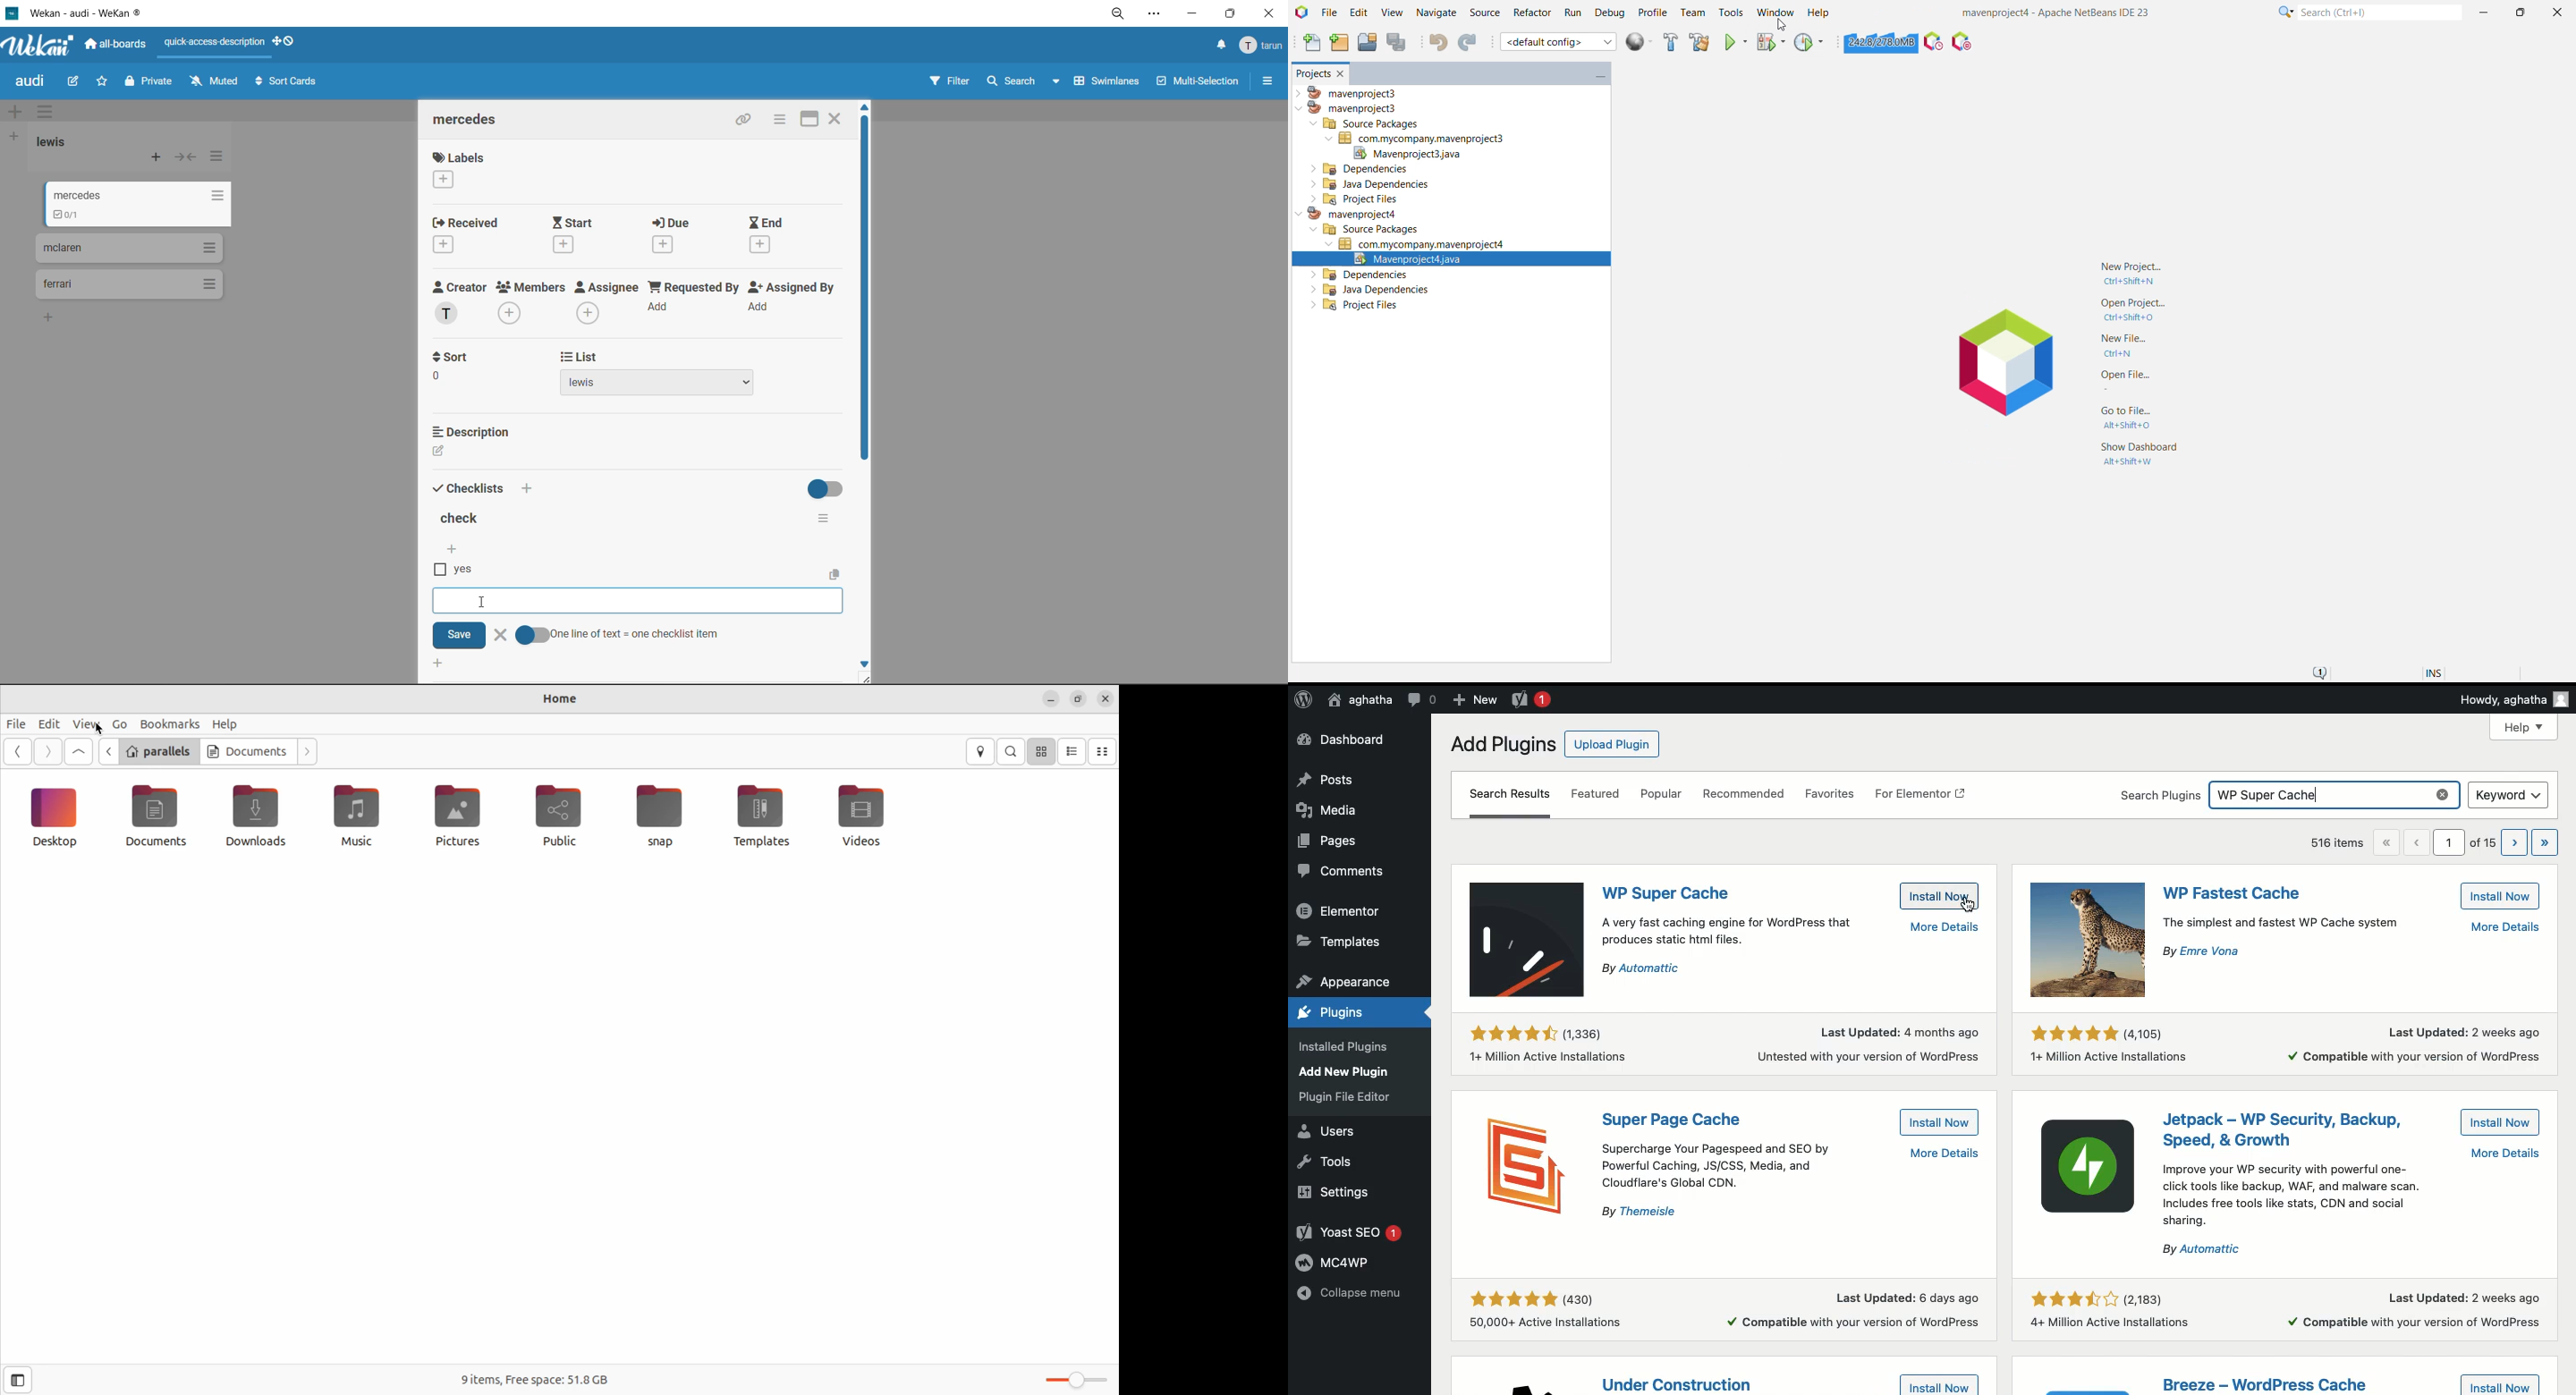 The image size is (2576, 1400). Describe the element at coordinates (1344, 979) in the screenshot. I see `appearance` at that location.